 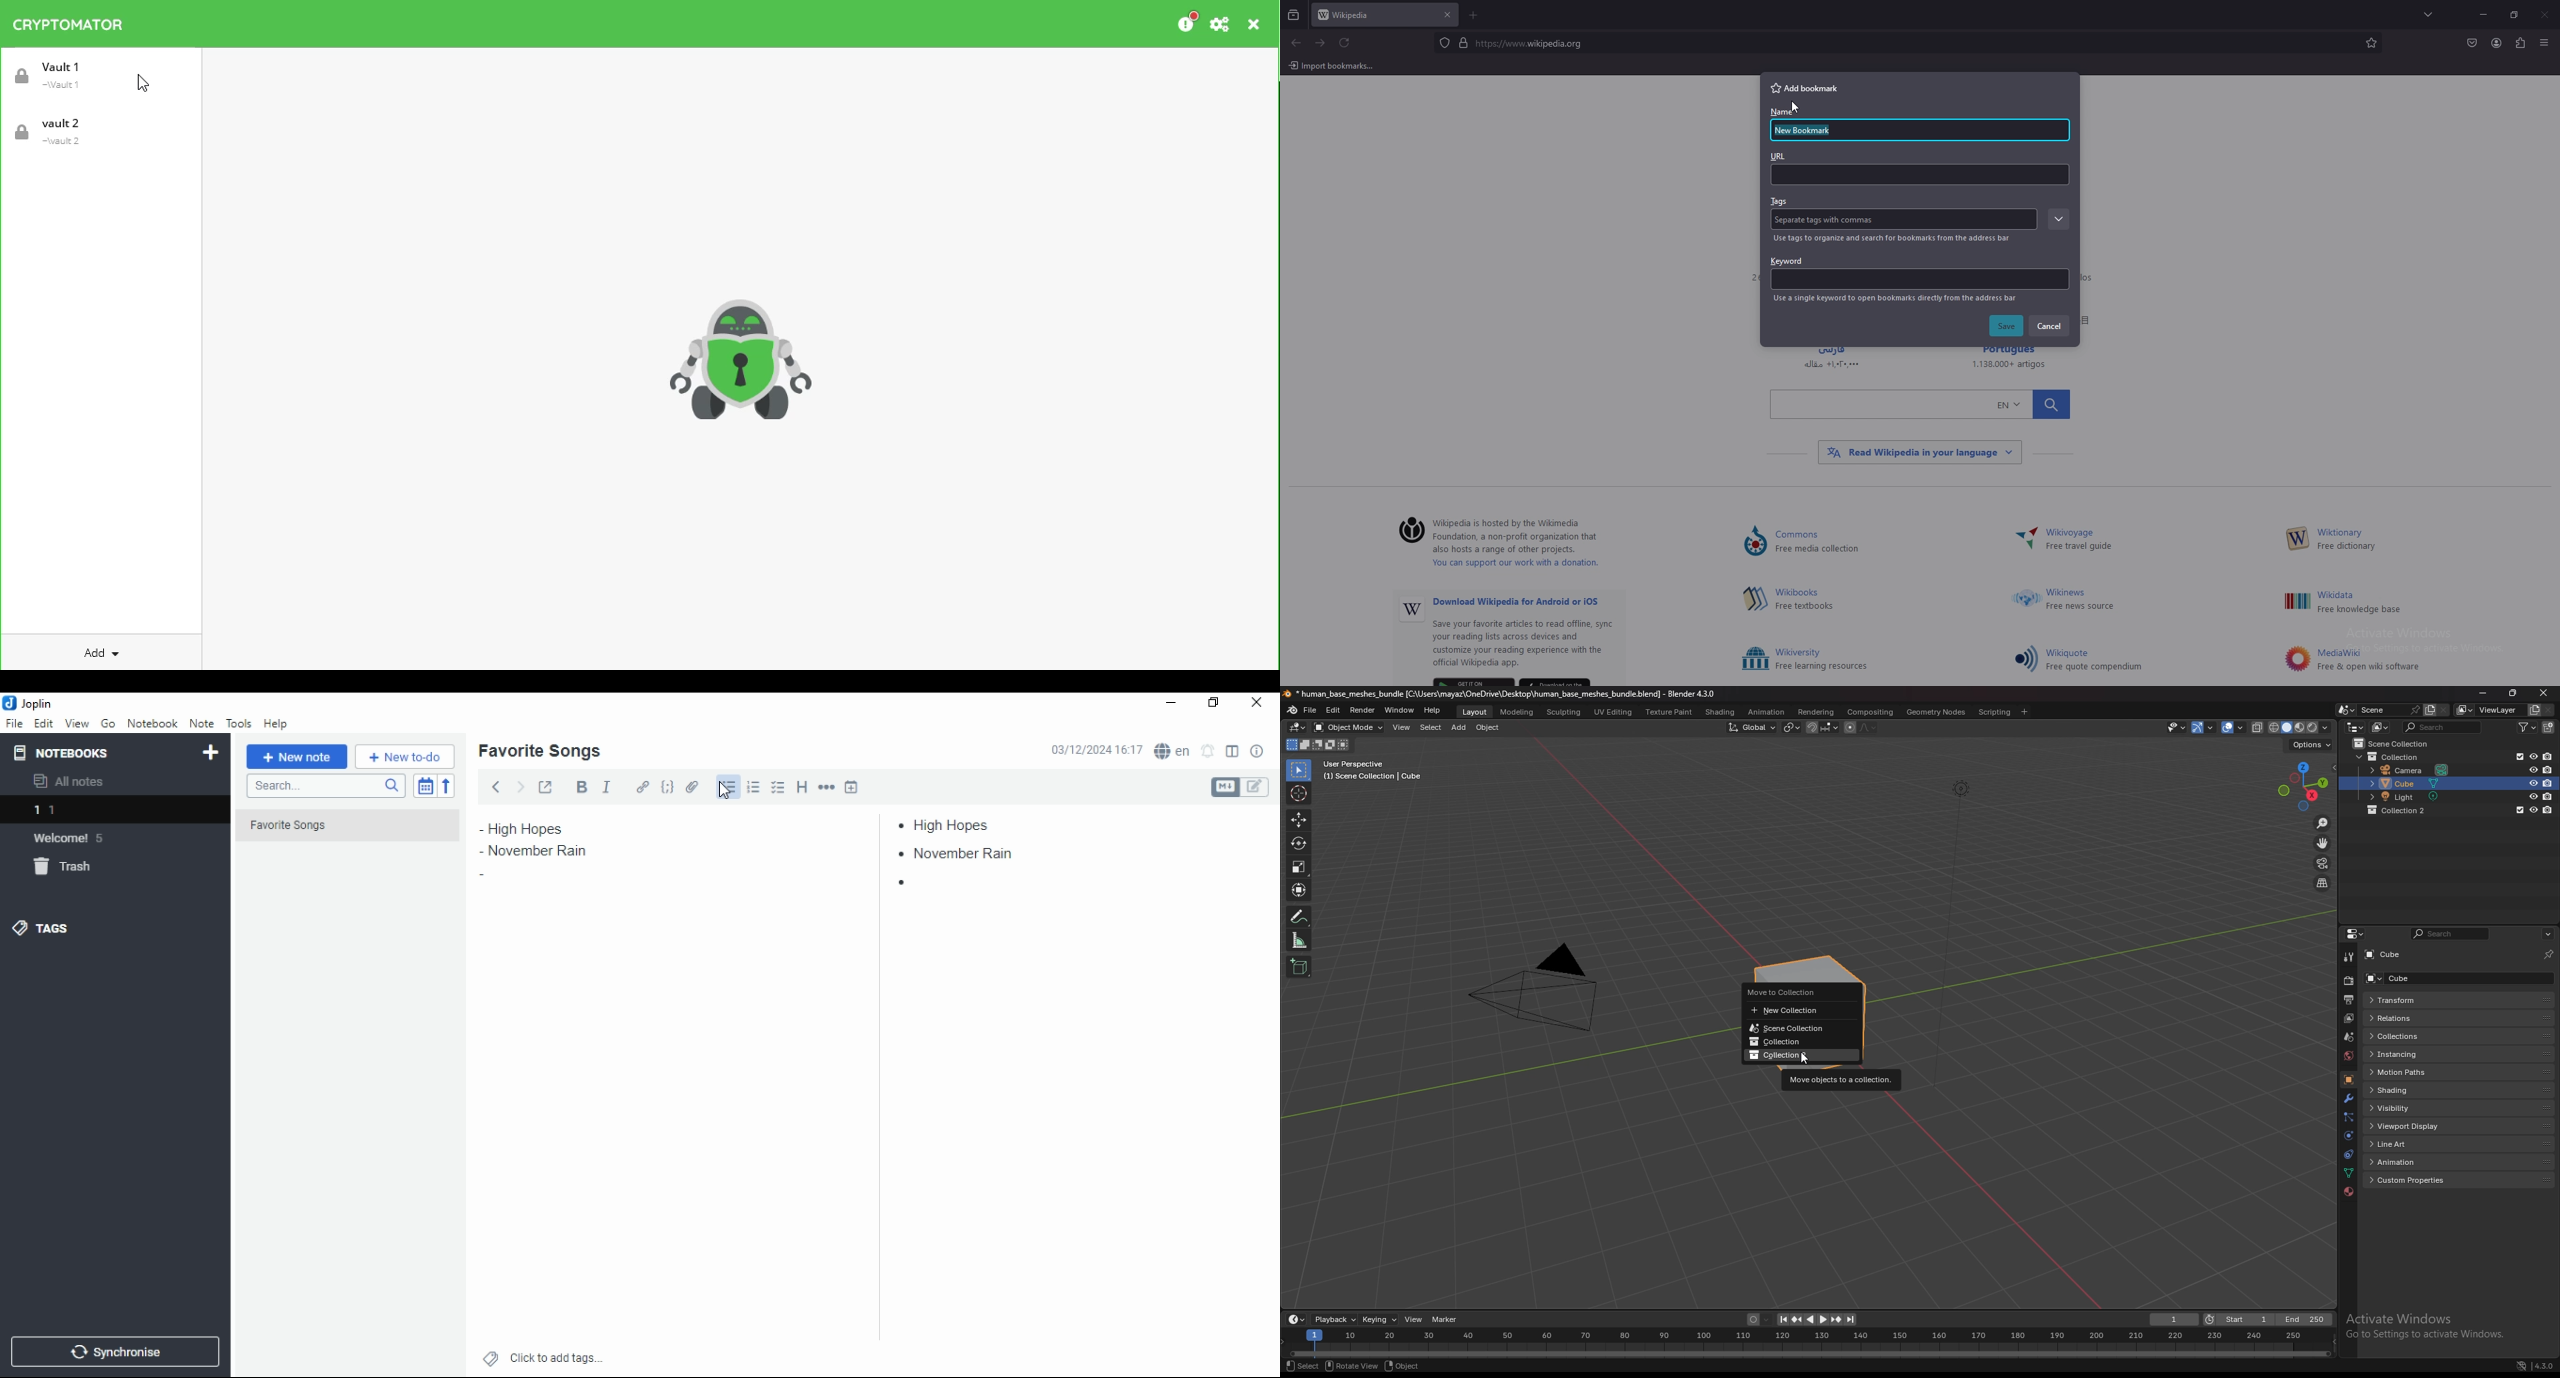 I want to click on , so click(x=1798, y=107).